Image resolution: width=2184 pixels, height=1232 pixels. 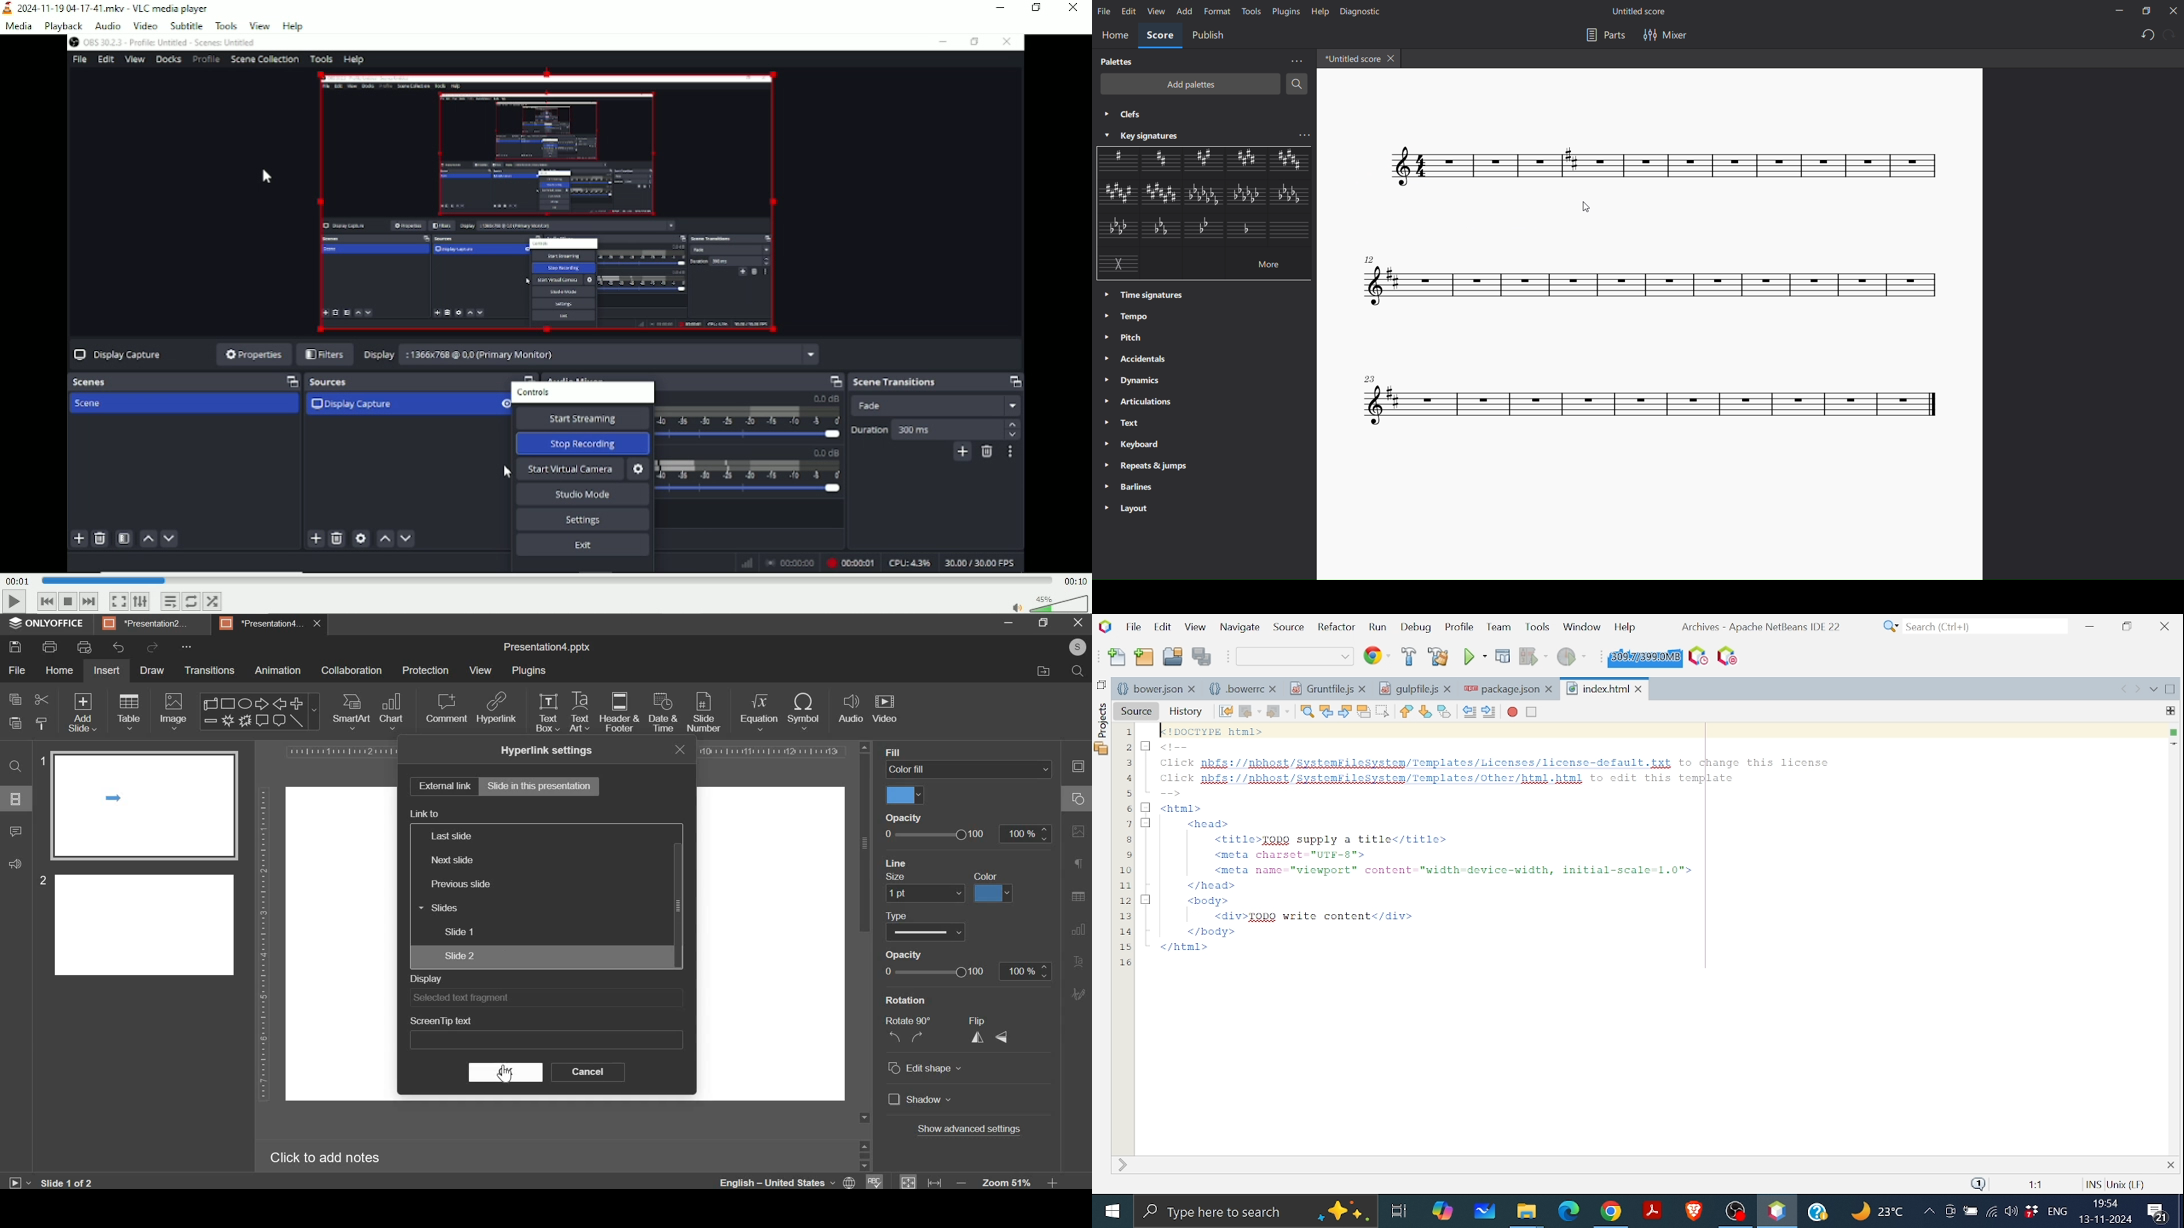 I want to click on slide 2, so click(x=459, y=956).